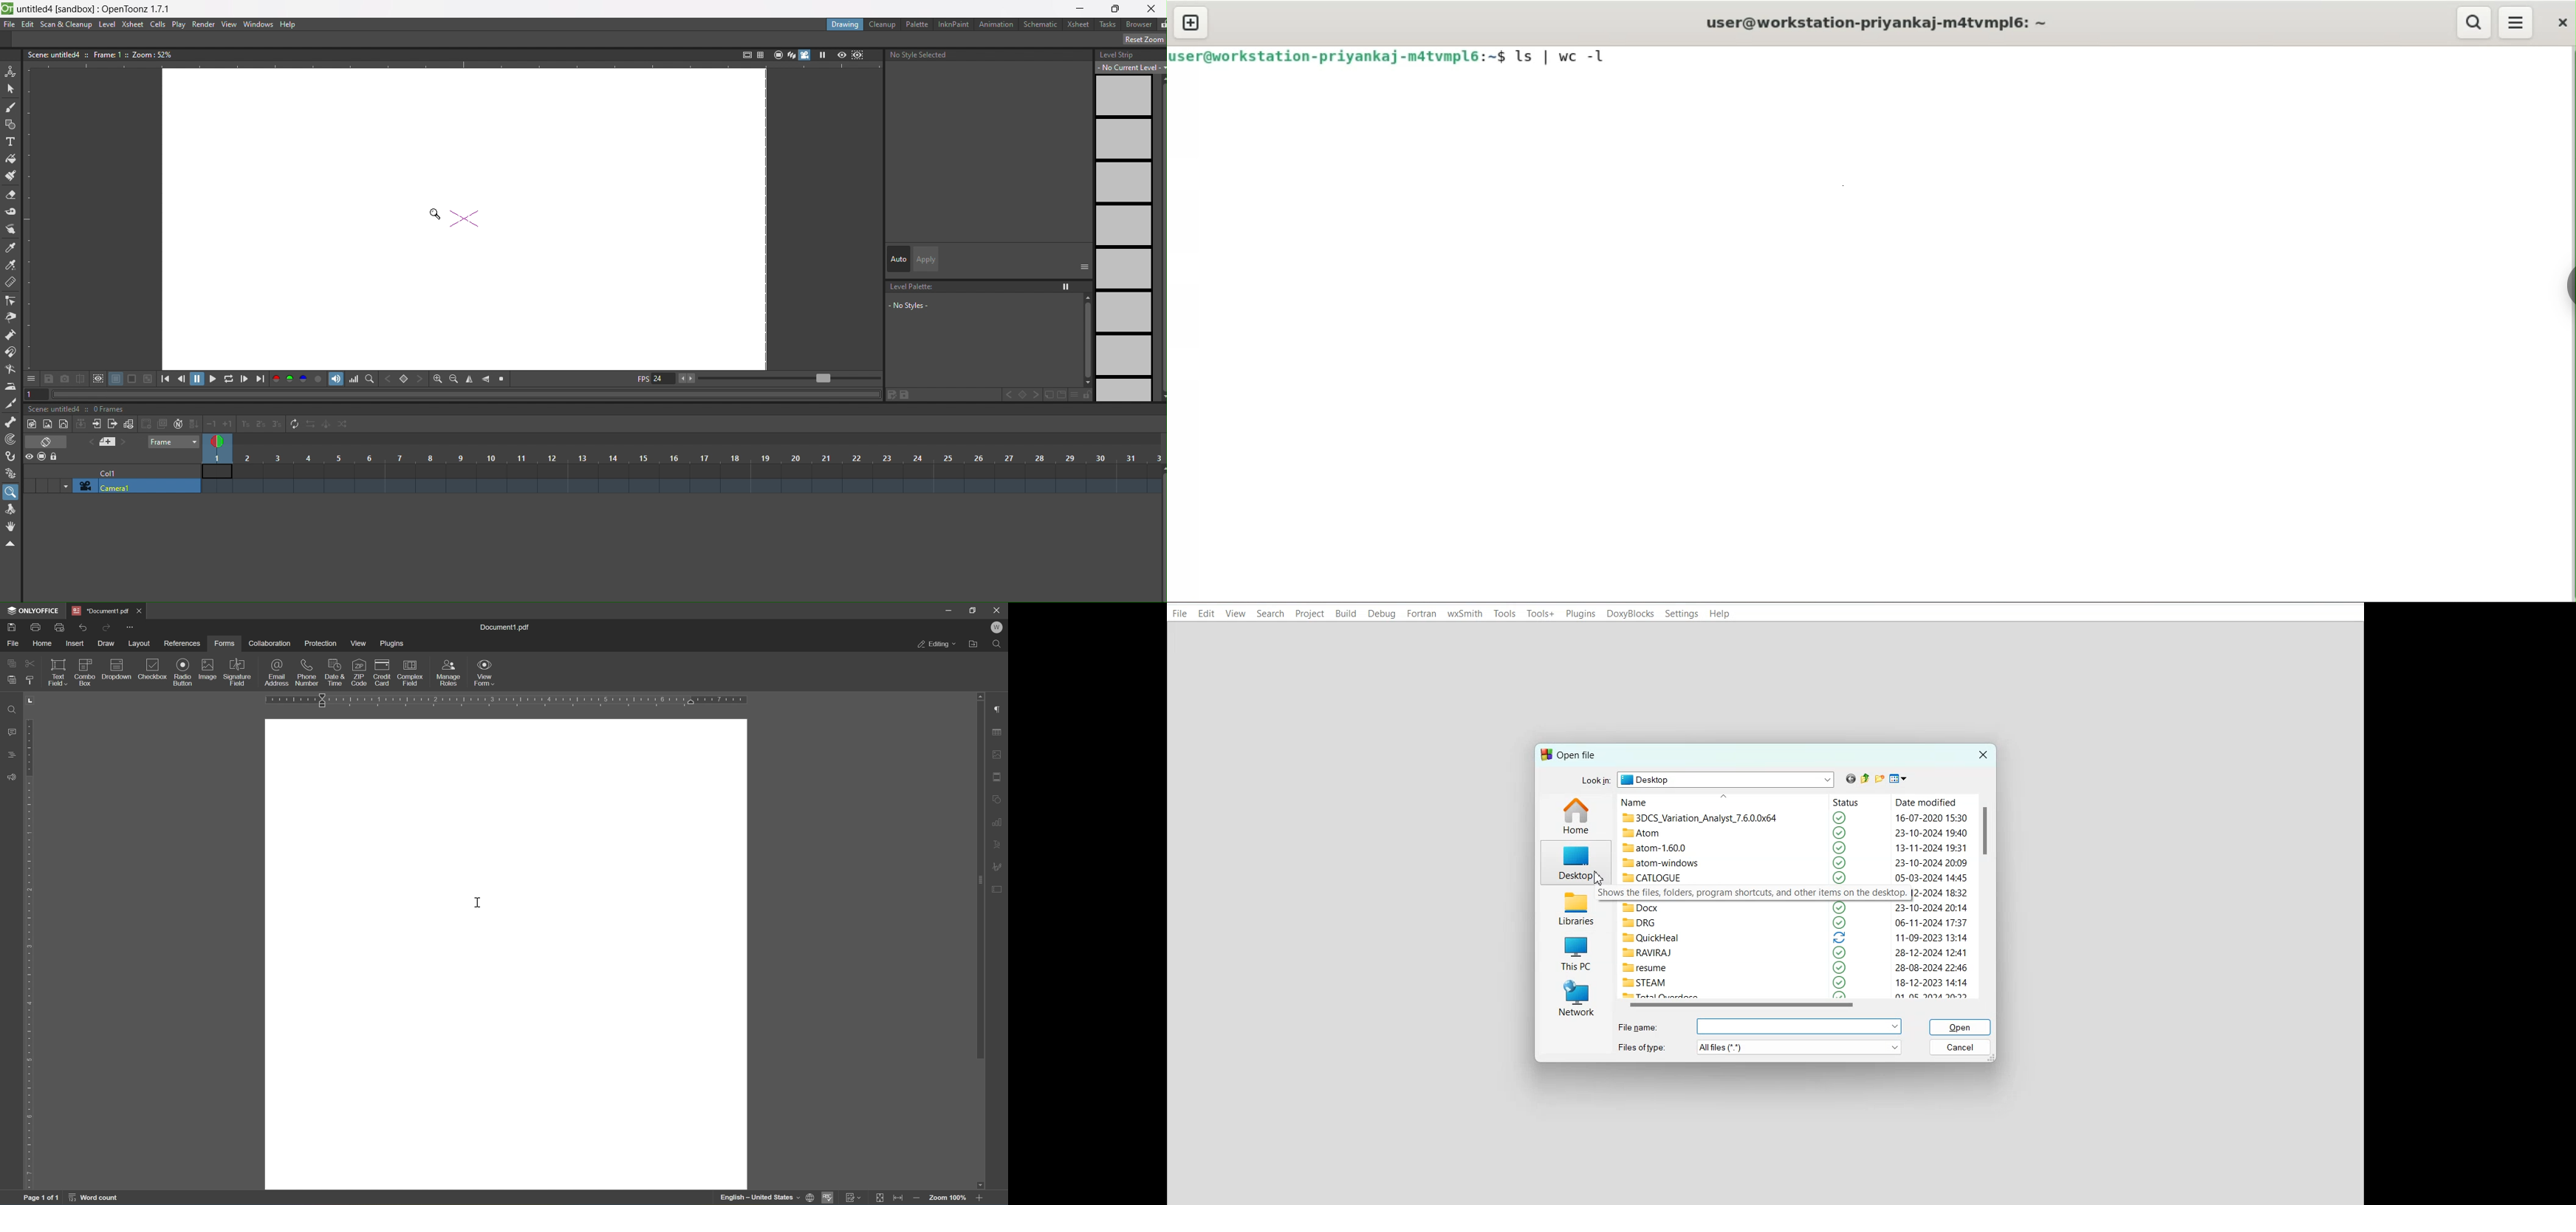 The height and width of the screenshot is (1232, 2576). Describe the element at coordinates (434, 377) in the screenshot. I see `zoom in` at that location.